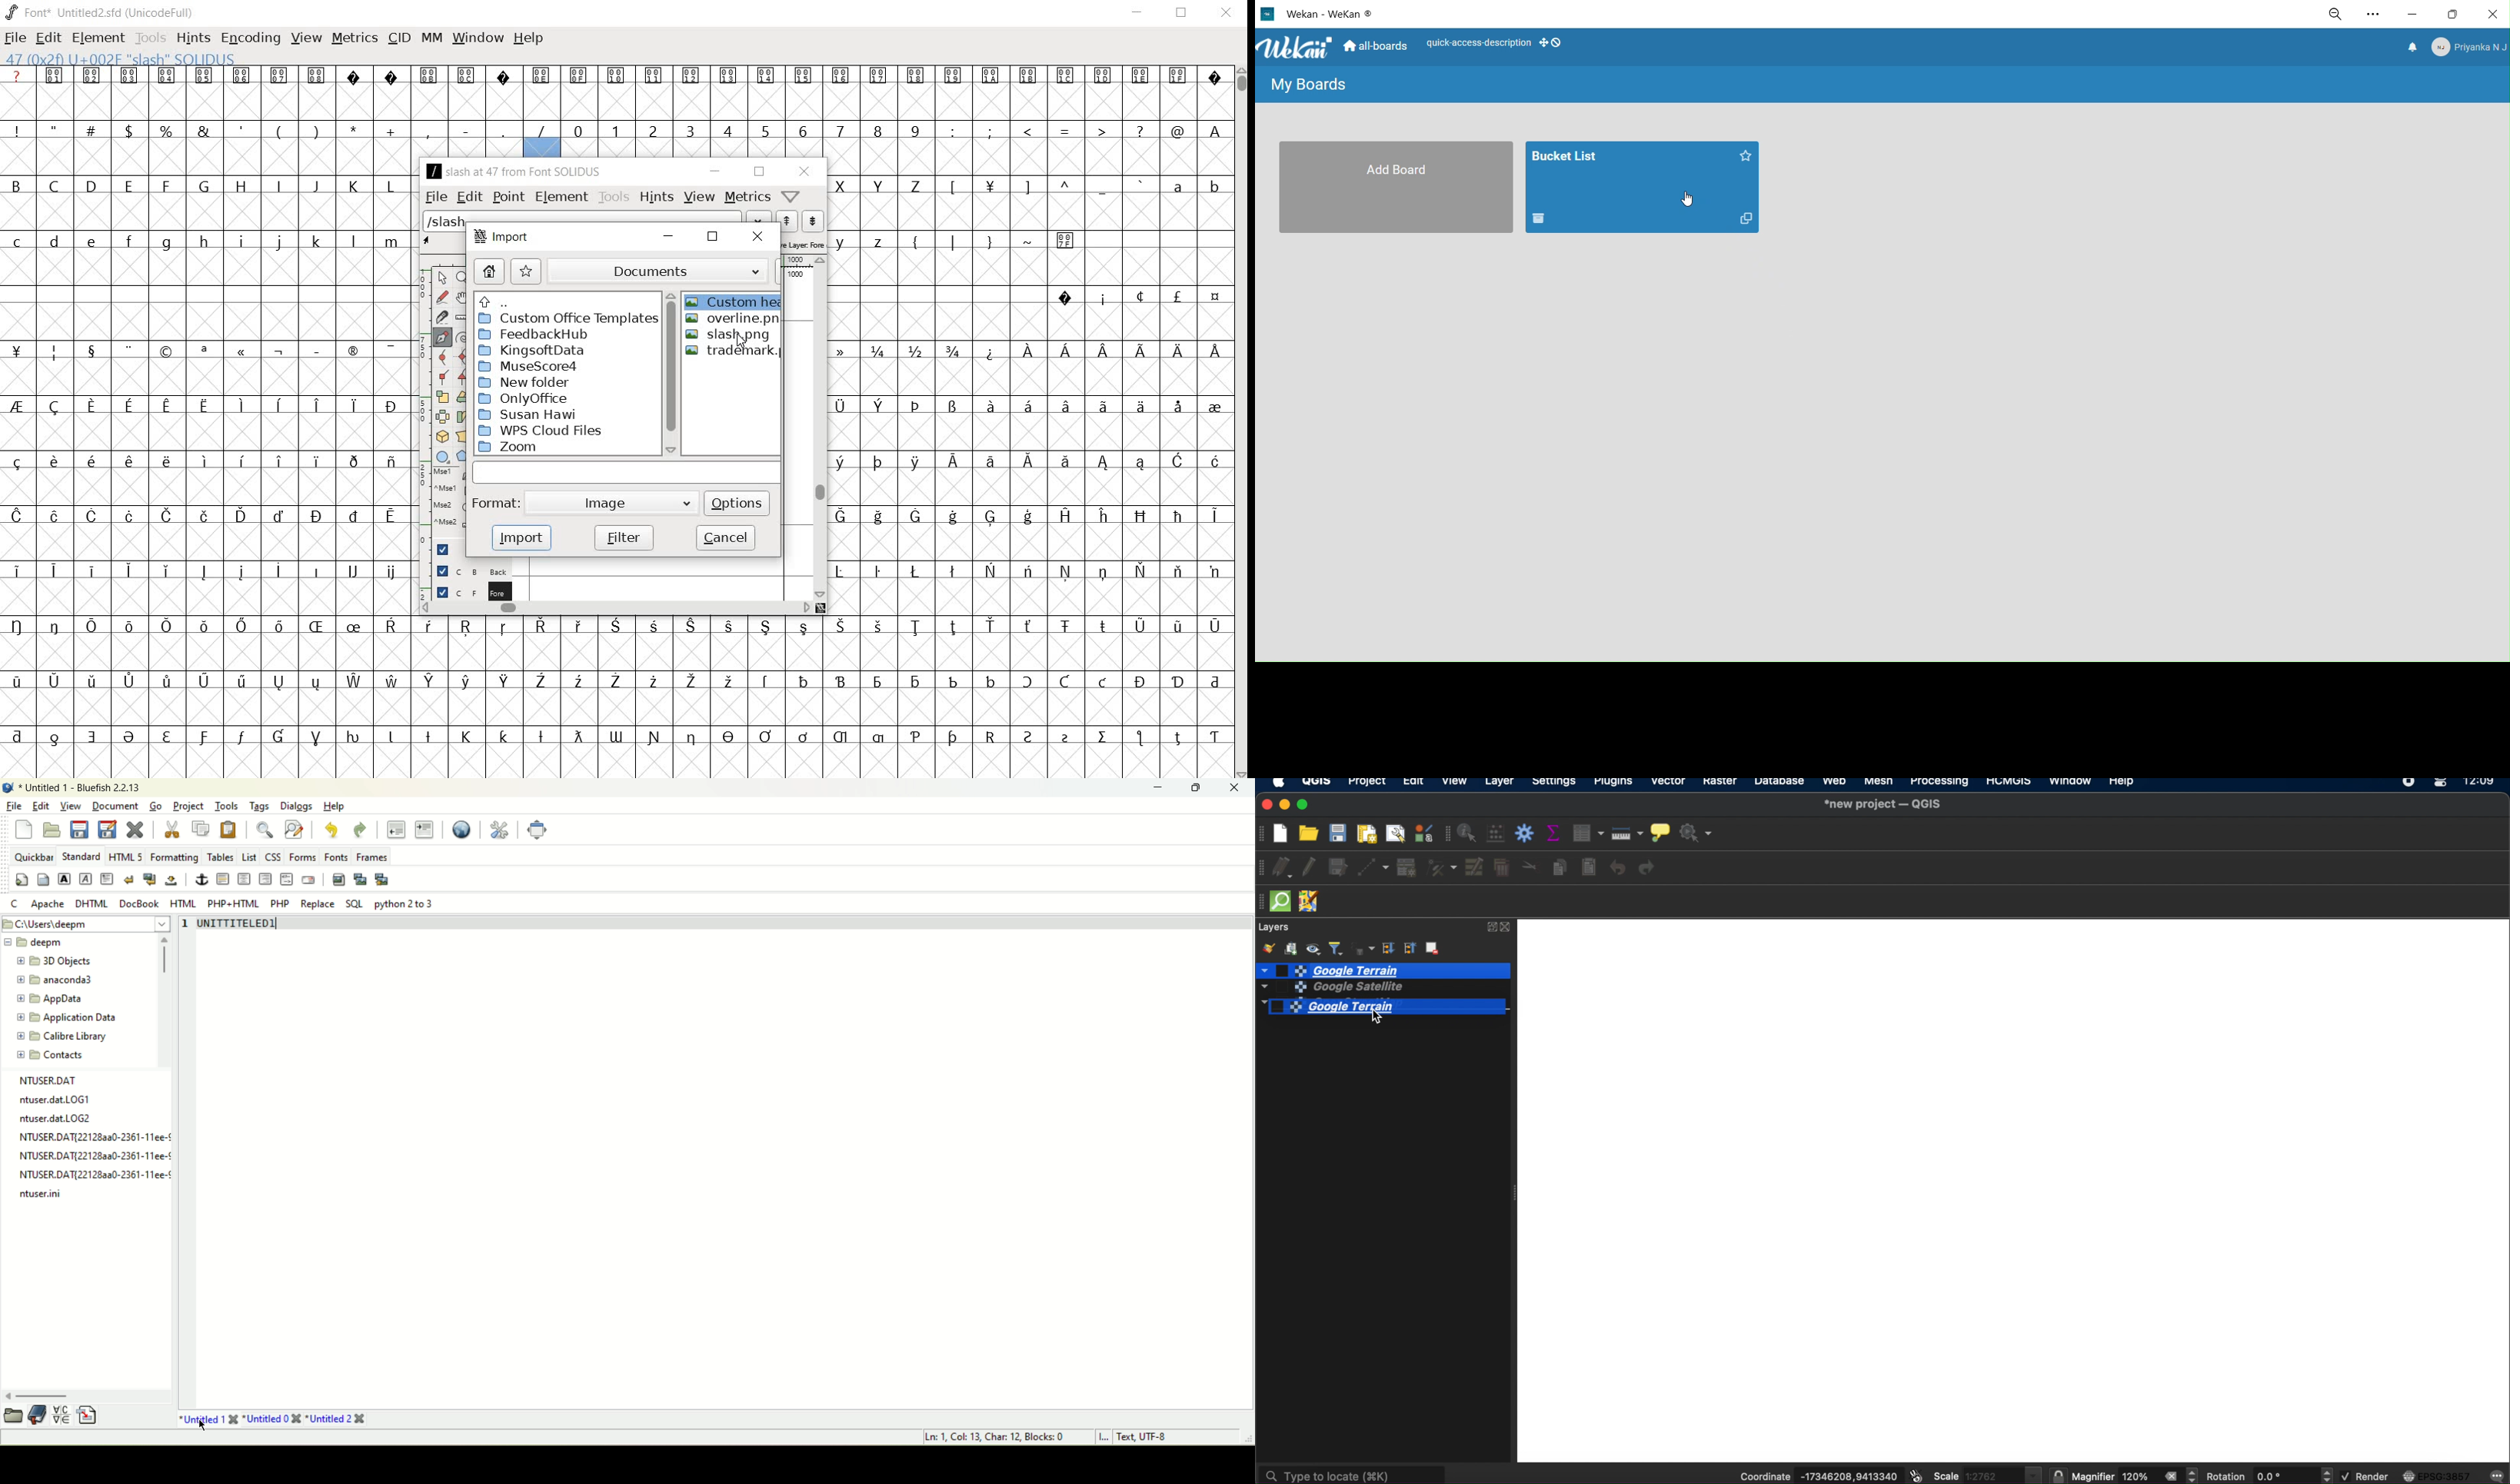  What do you see at coordinates (63, 877) in the screenshot?
I see `Strong` at bounding box center [63, 877].